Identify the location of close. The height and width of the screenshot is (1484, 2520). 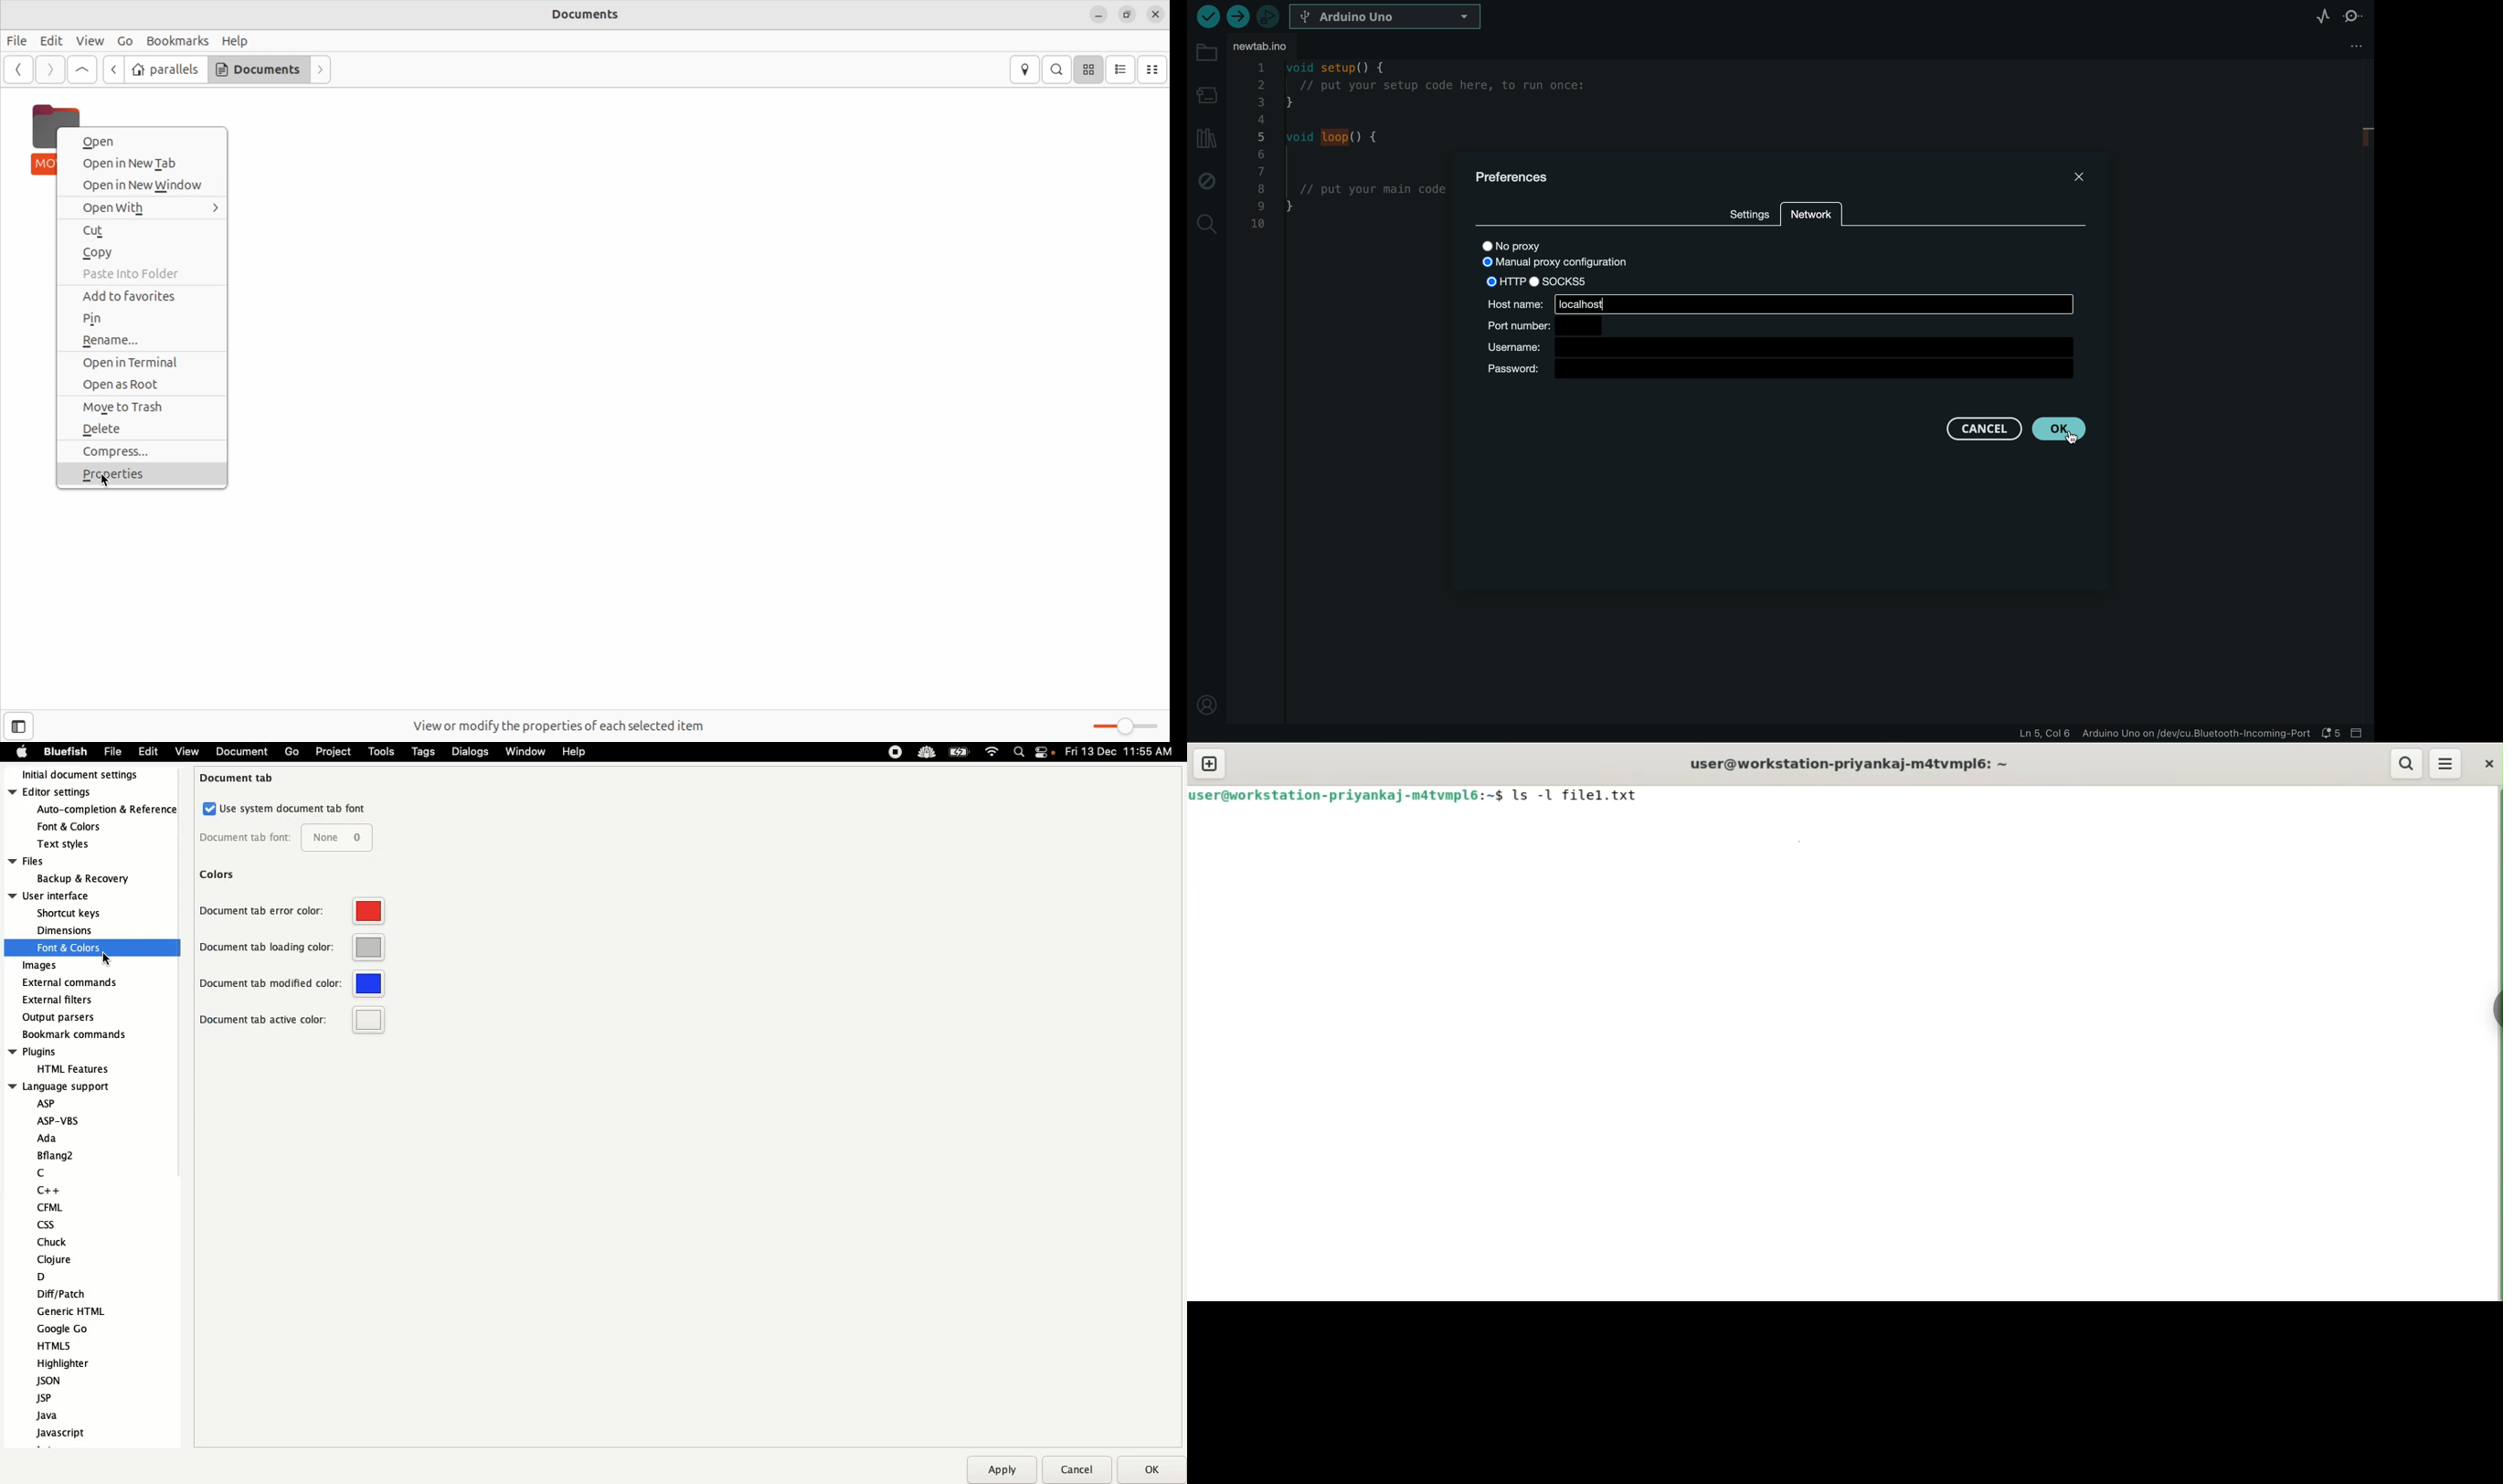
(1153, 14).